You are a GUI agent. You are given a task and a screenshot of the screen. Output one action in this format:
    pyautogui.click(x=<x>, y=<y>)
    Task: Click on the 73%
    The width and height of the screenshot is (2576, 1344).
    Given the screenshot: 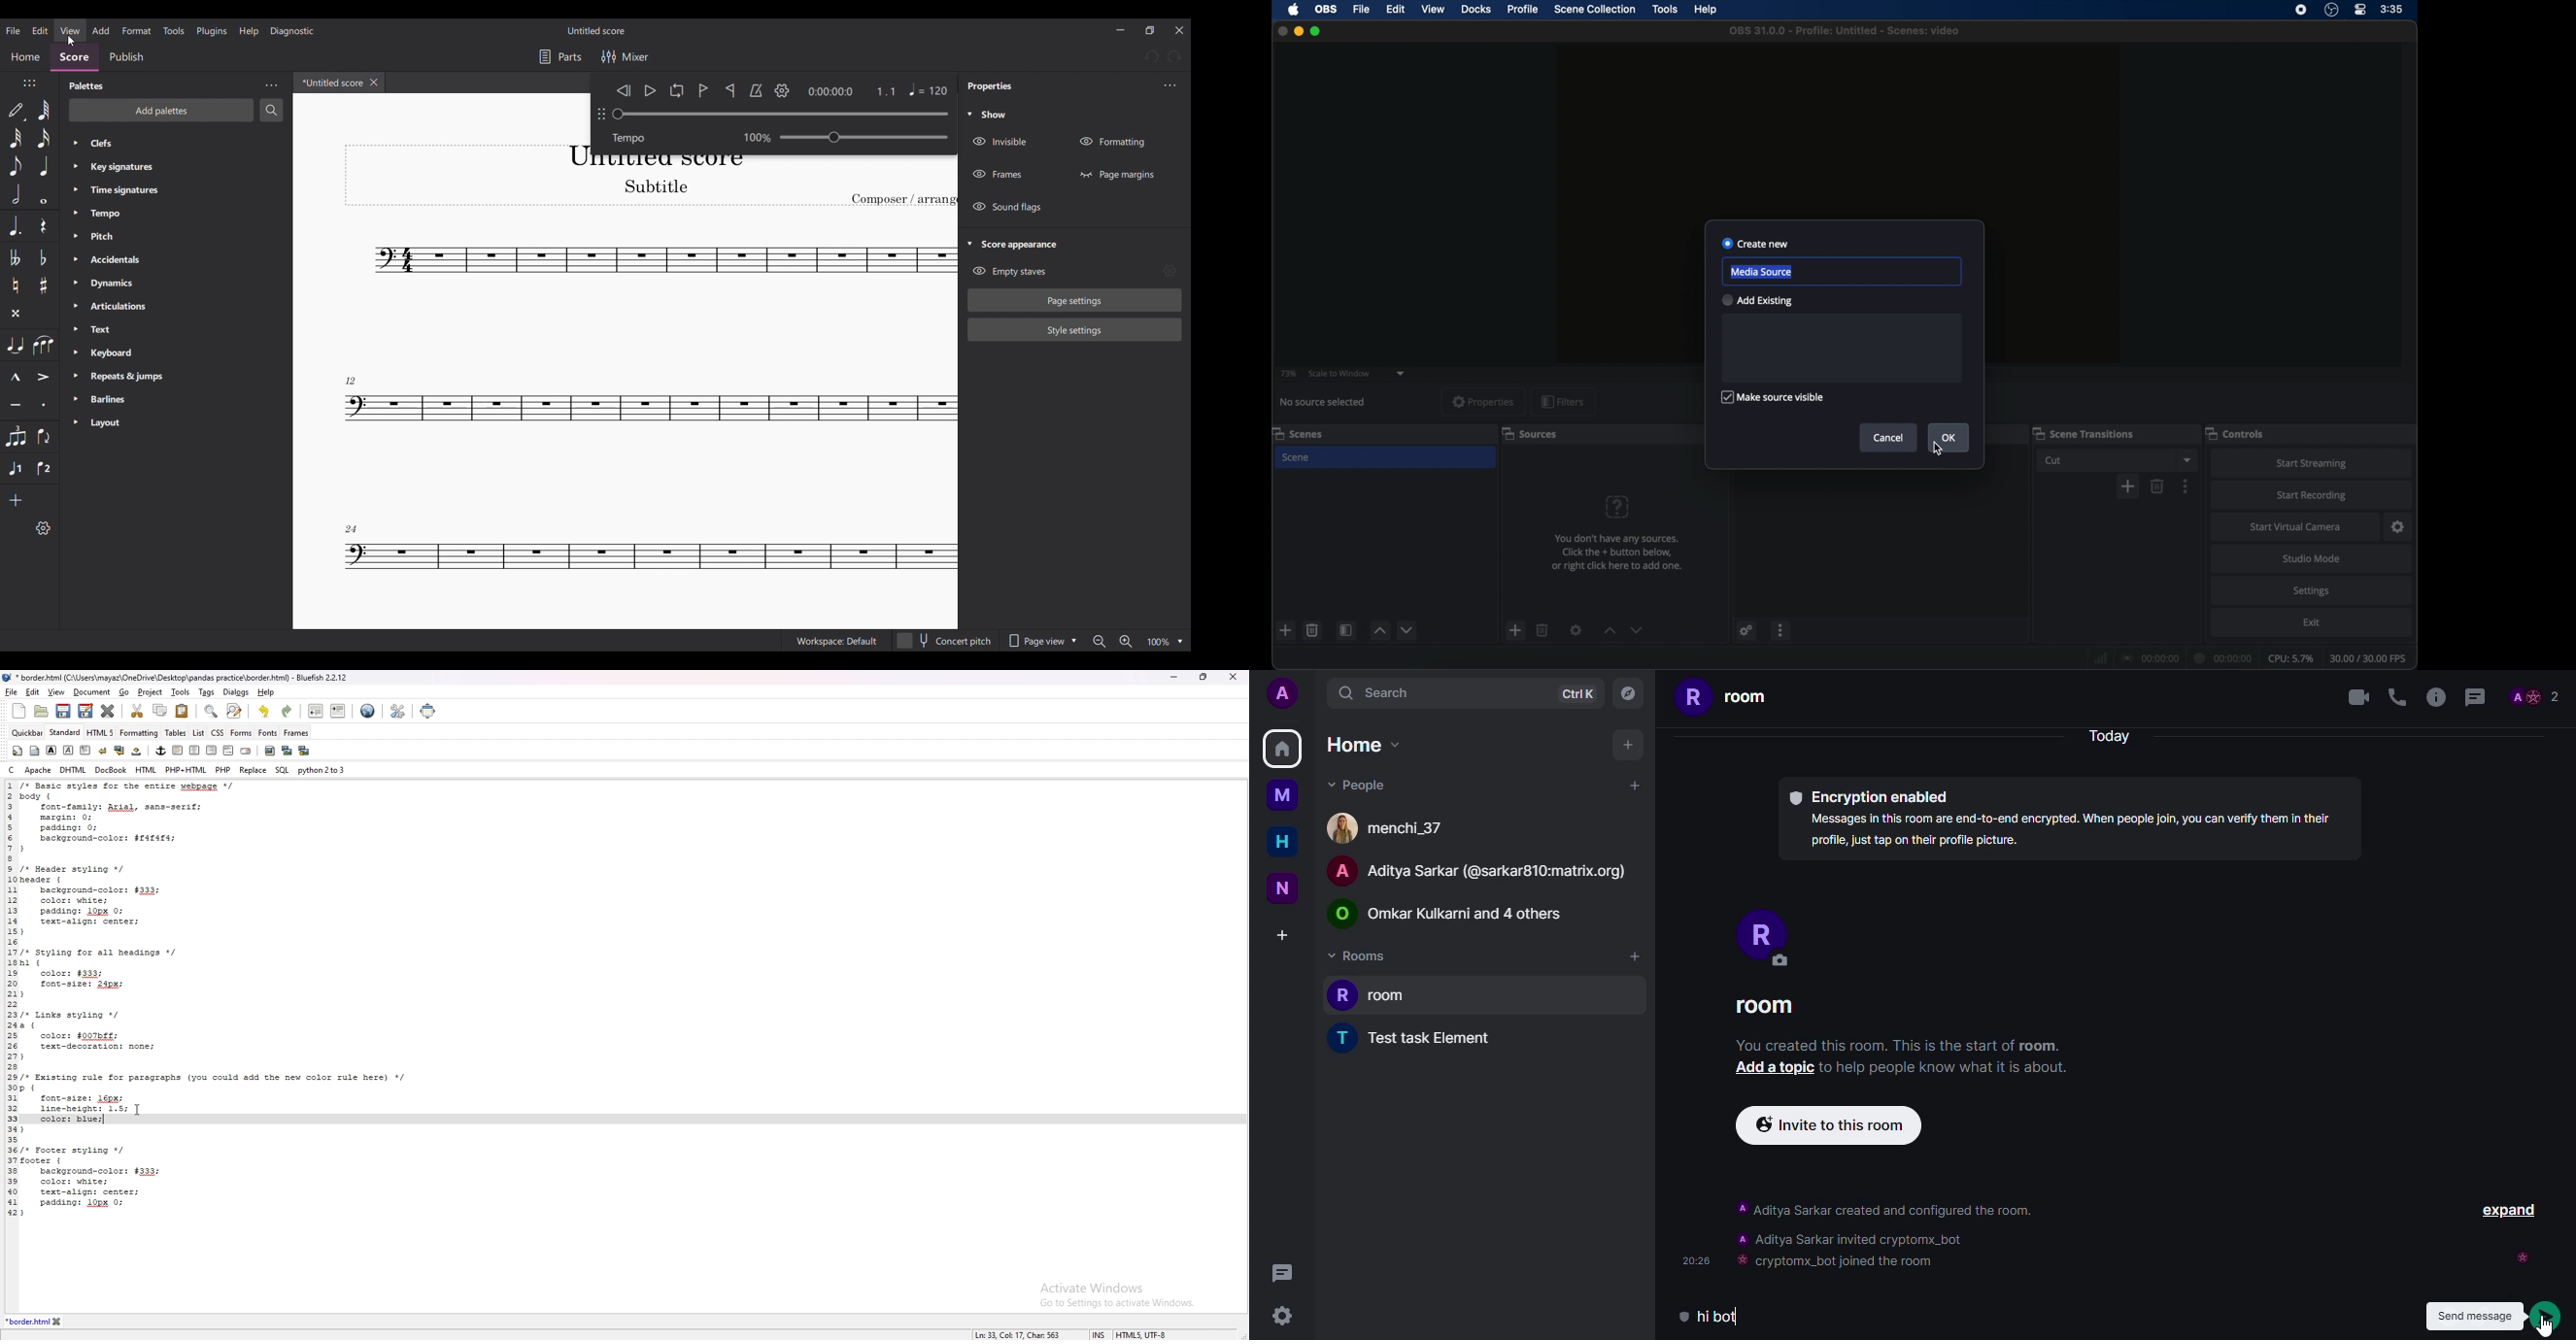 What is the action you would take?
    pyautogui.click(x=1288, y=373)
    